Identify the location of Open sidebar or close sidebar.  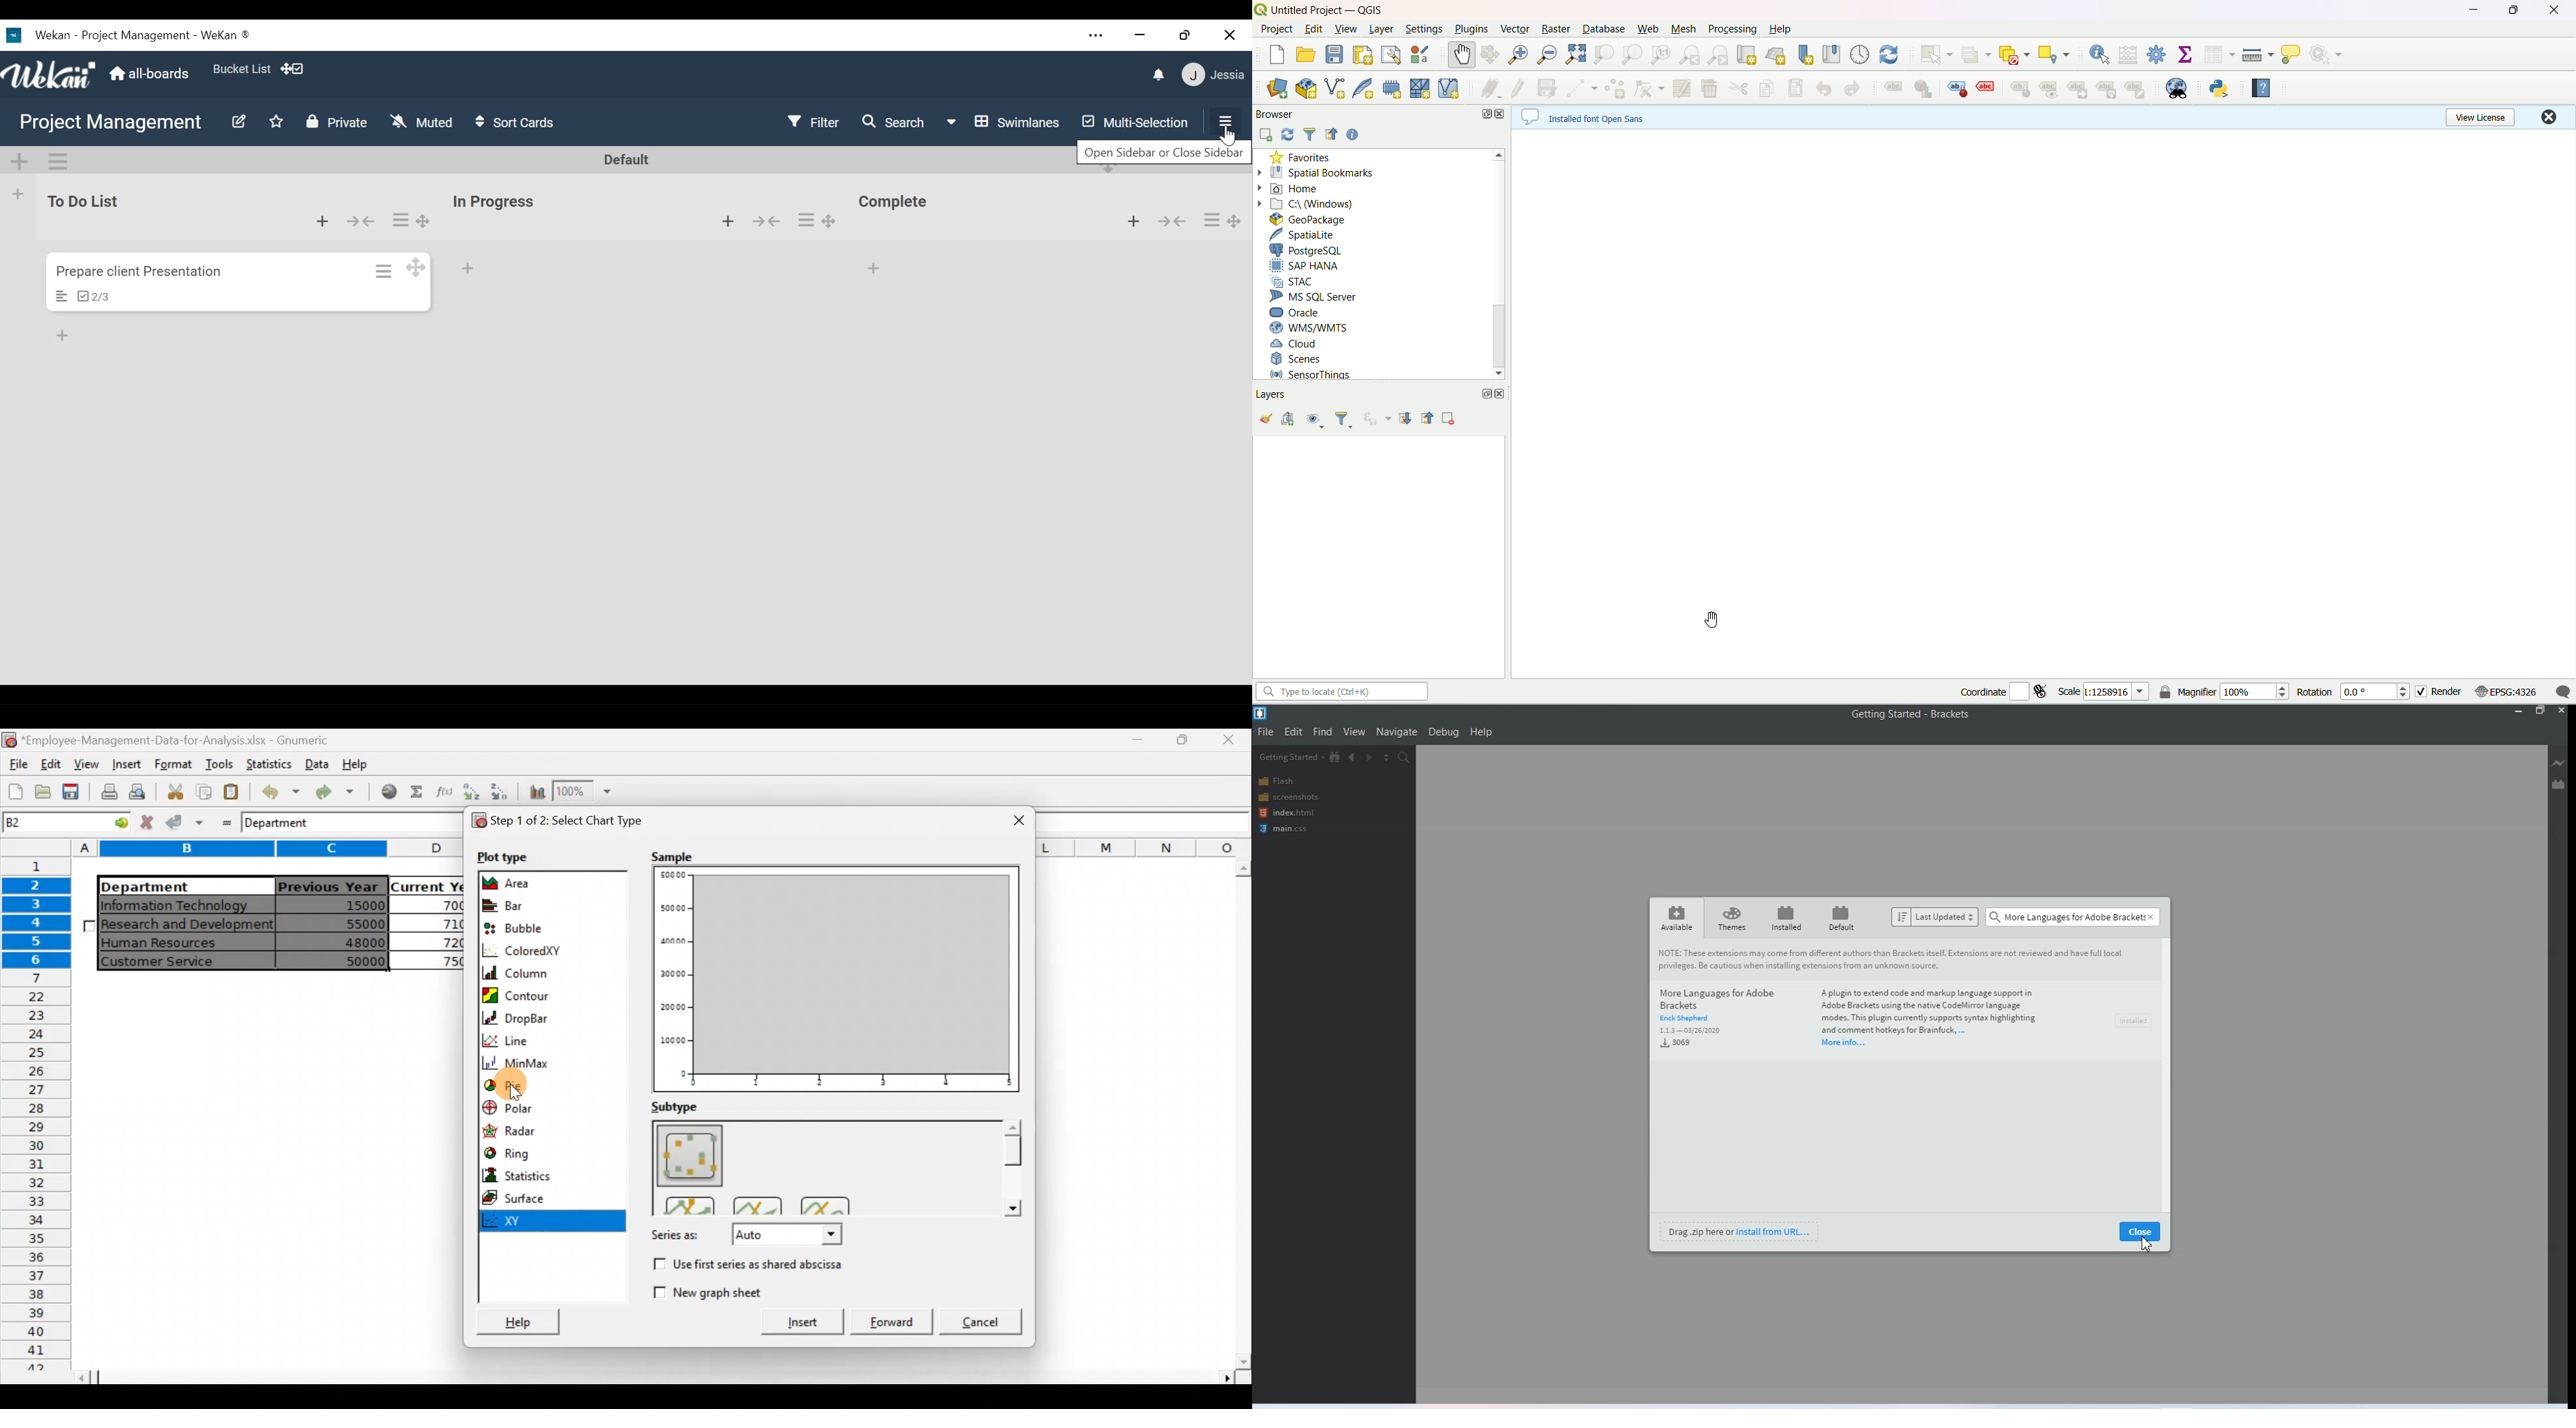
(1161, 157).